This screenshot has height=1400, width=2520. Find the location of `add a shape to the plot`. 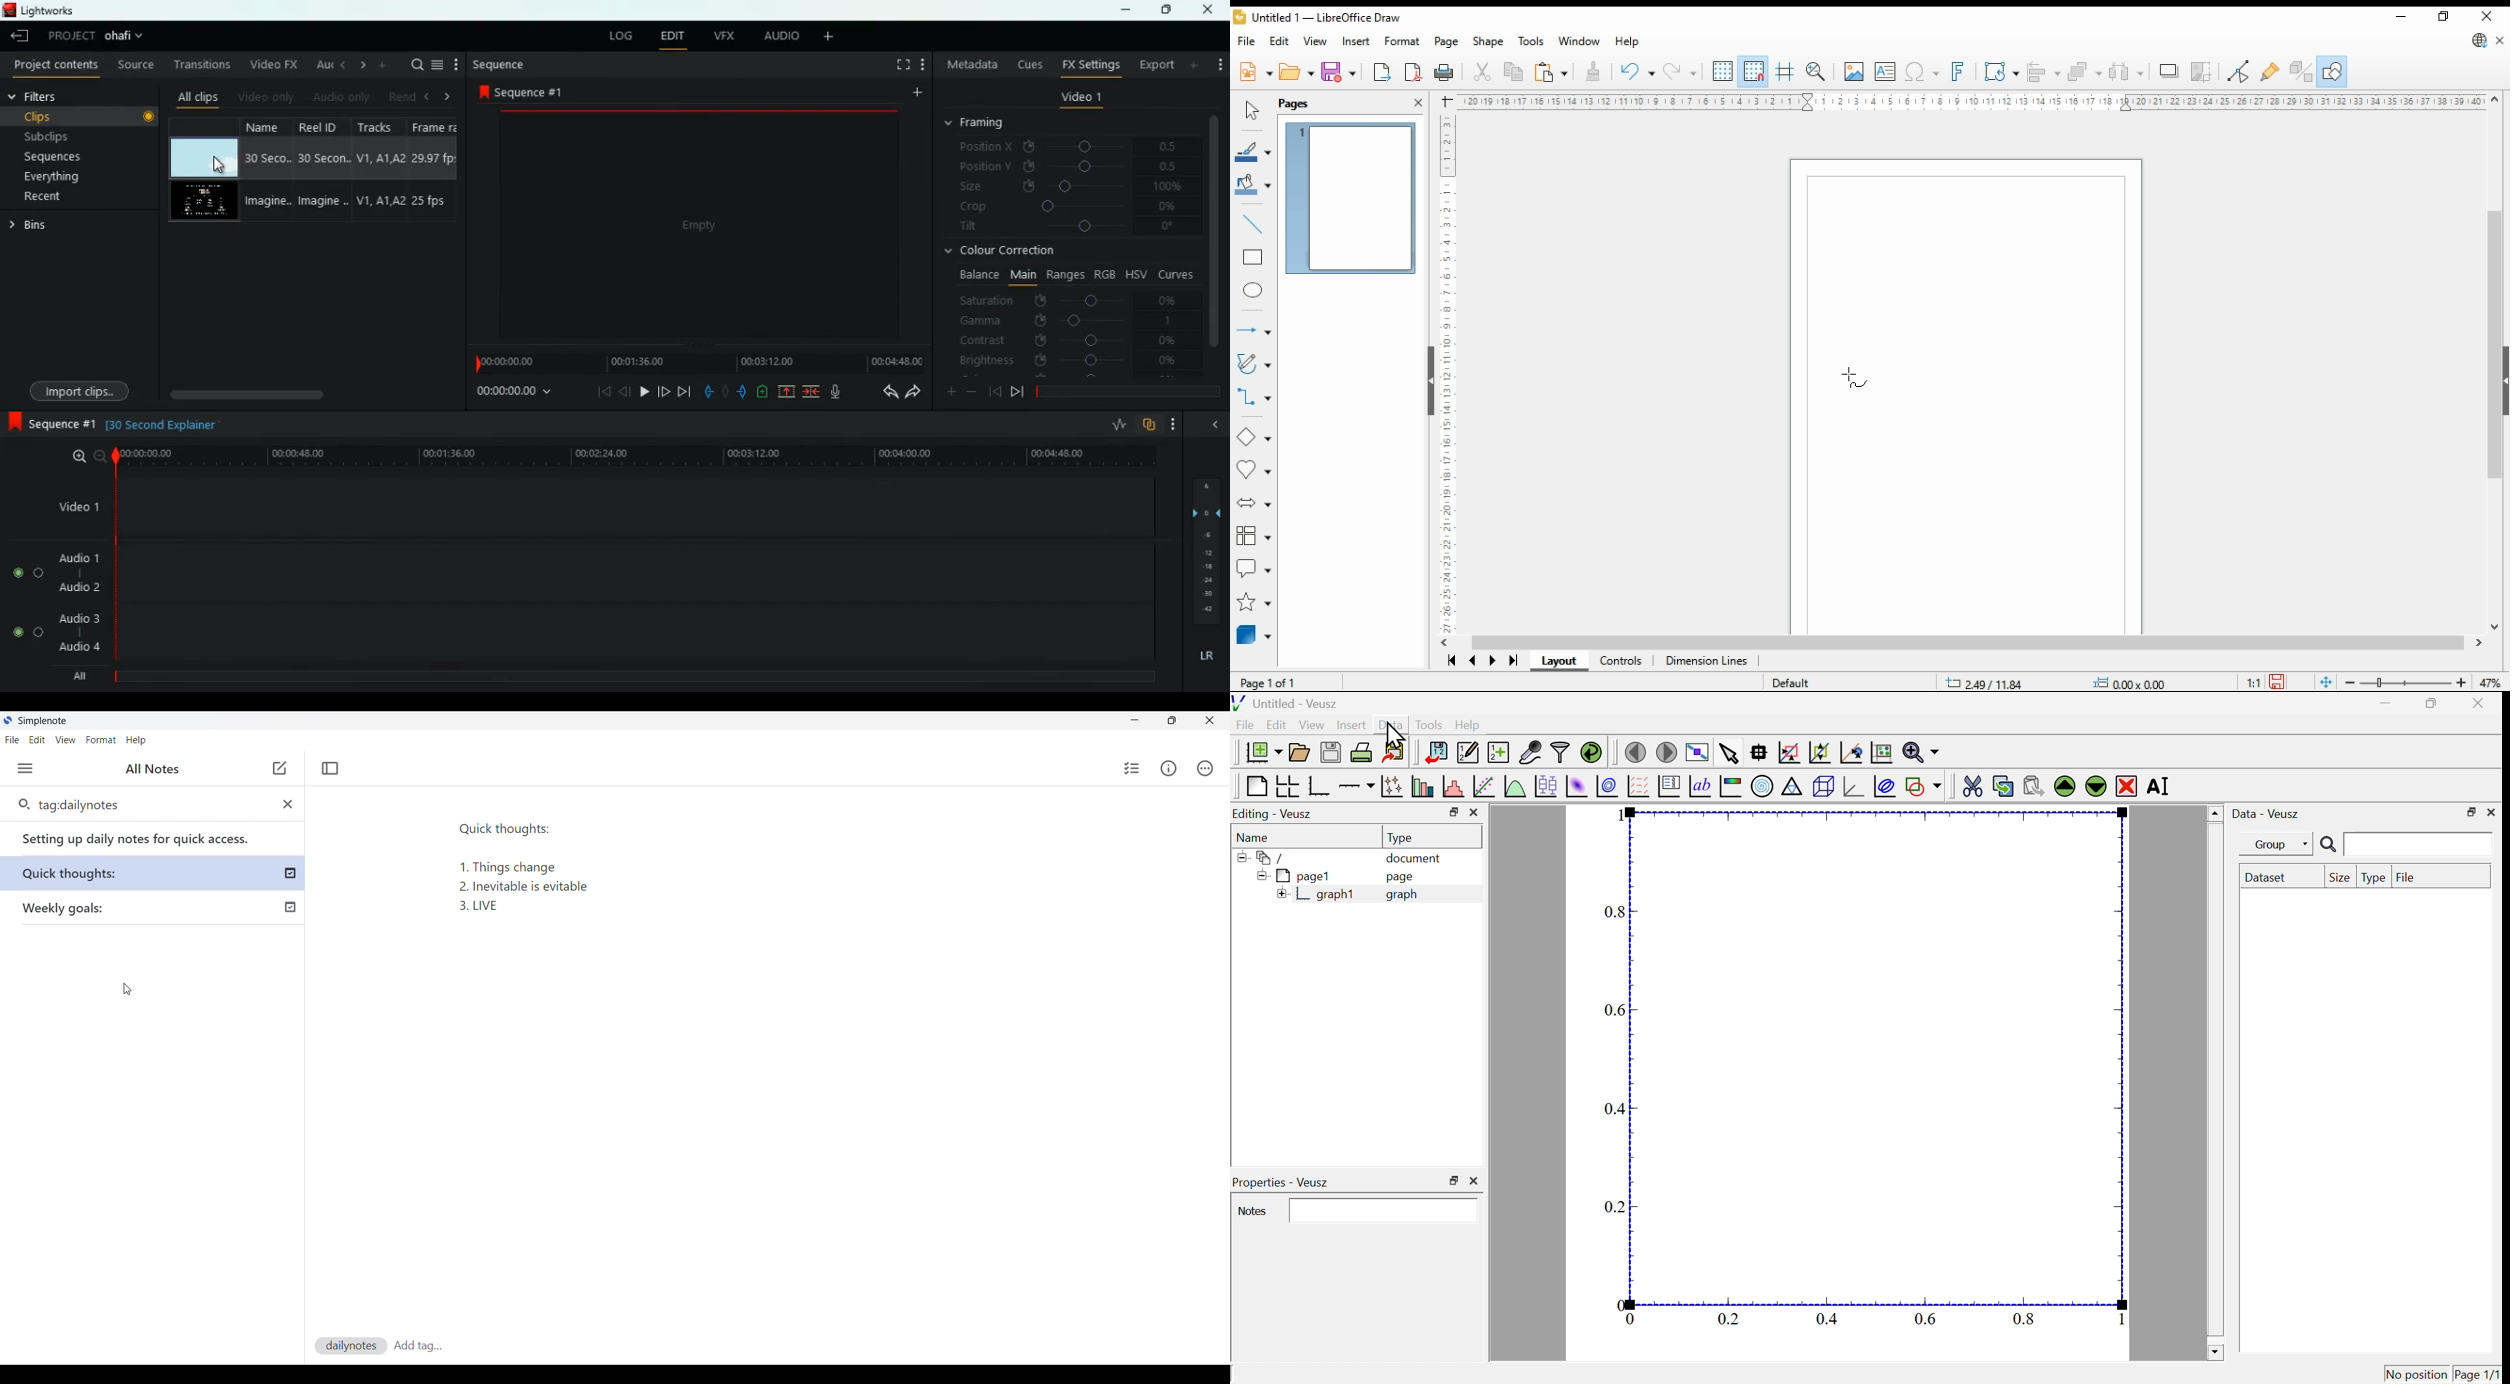

add a shape to the plot is located at coordinates (1924, 786).